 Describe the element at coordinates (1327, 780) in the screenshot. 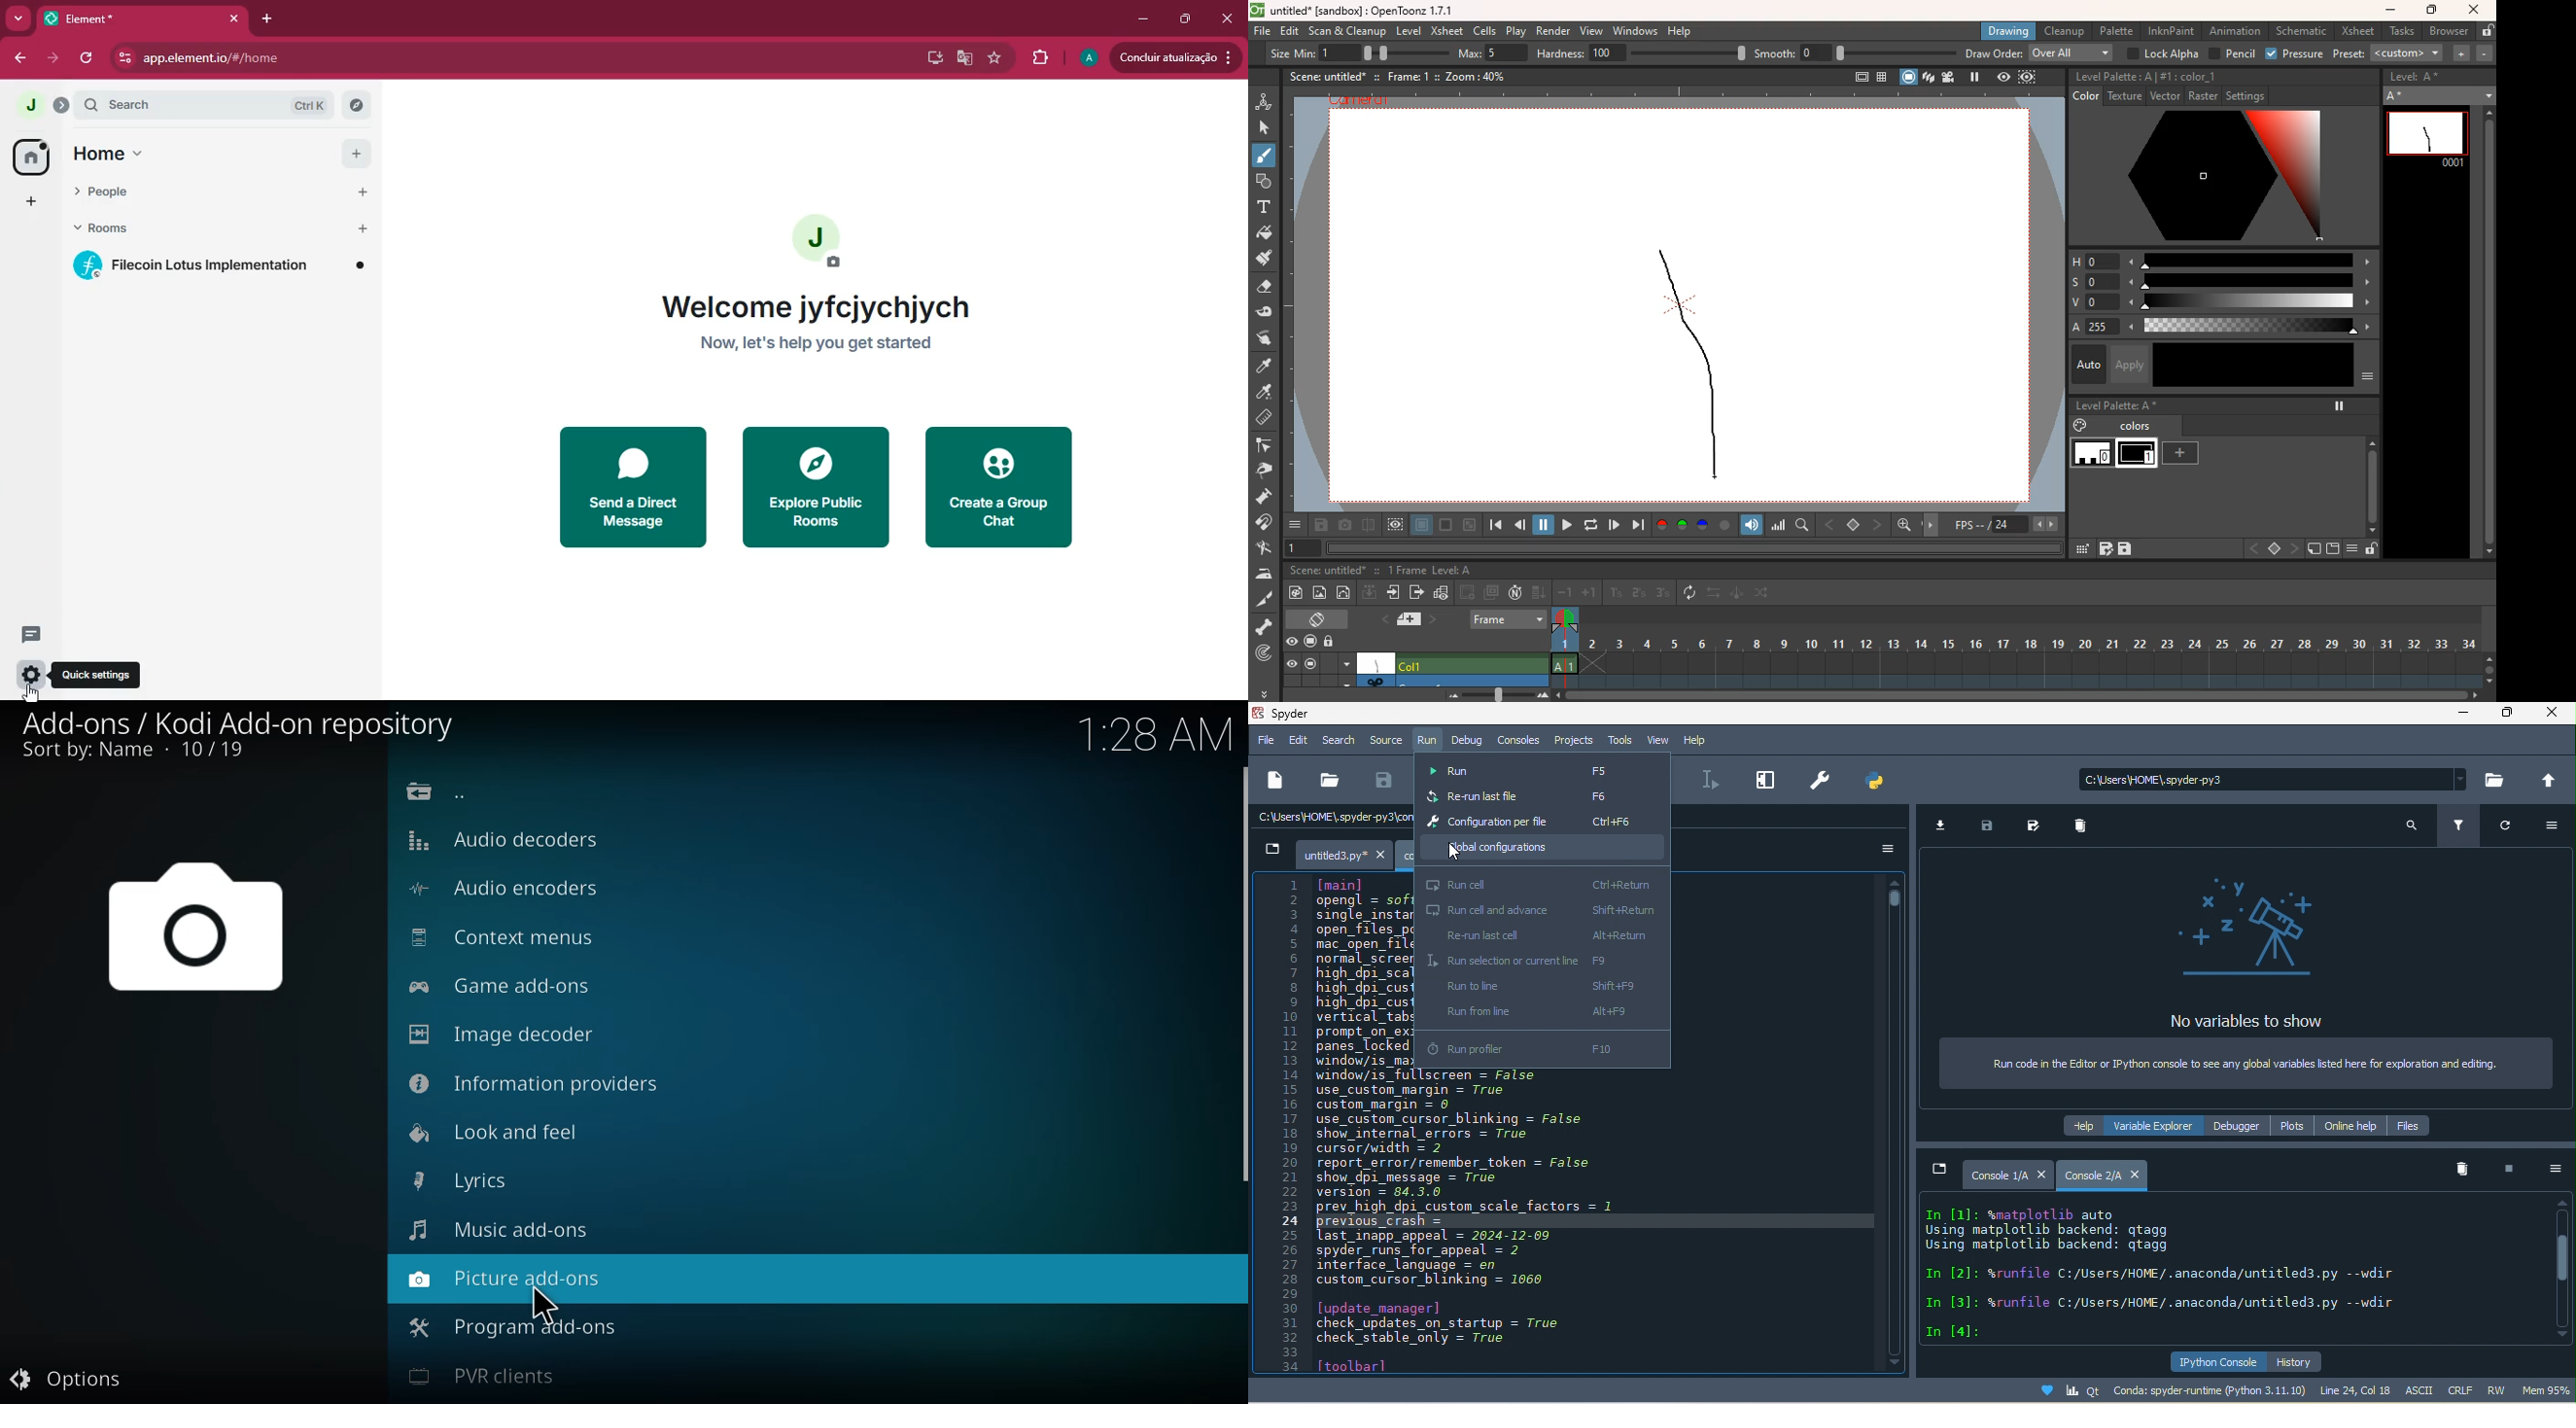

I see `open` at that location.